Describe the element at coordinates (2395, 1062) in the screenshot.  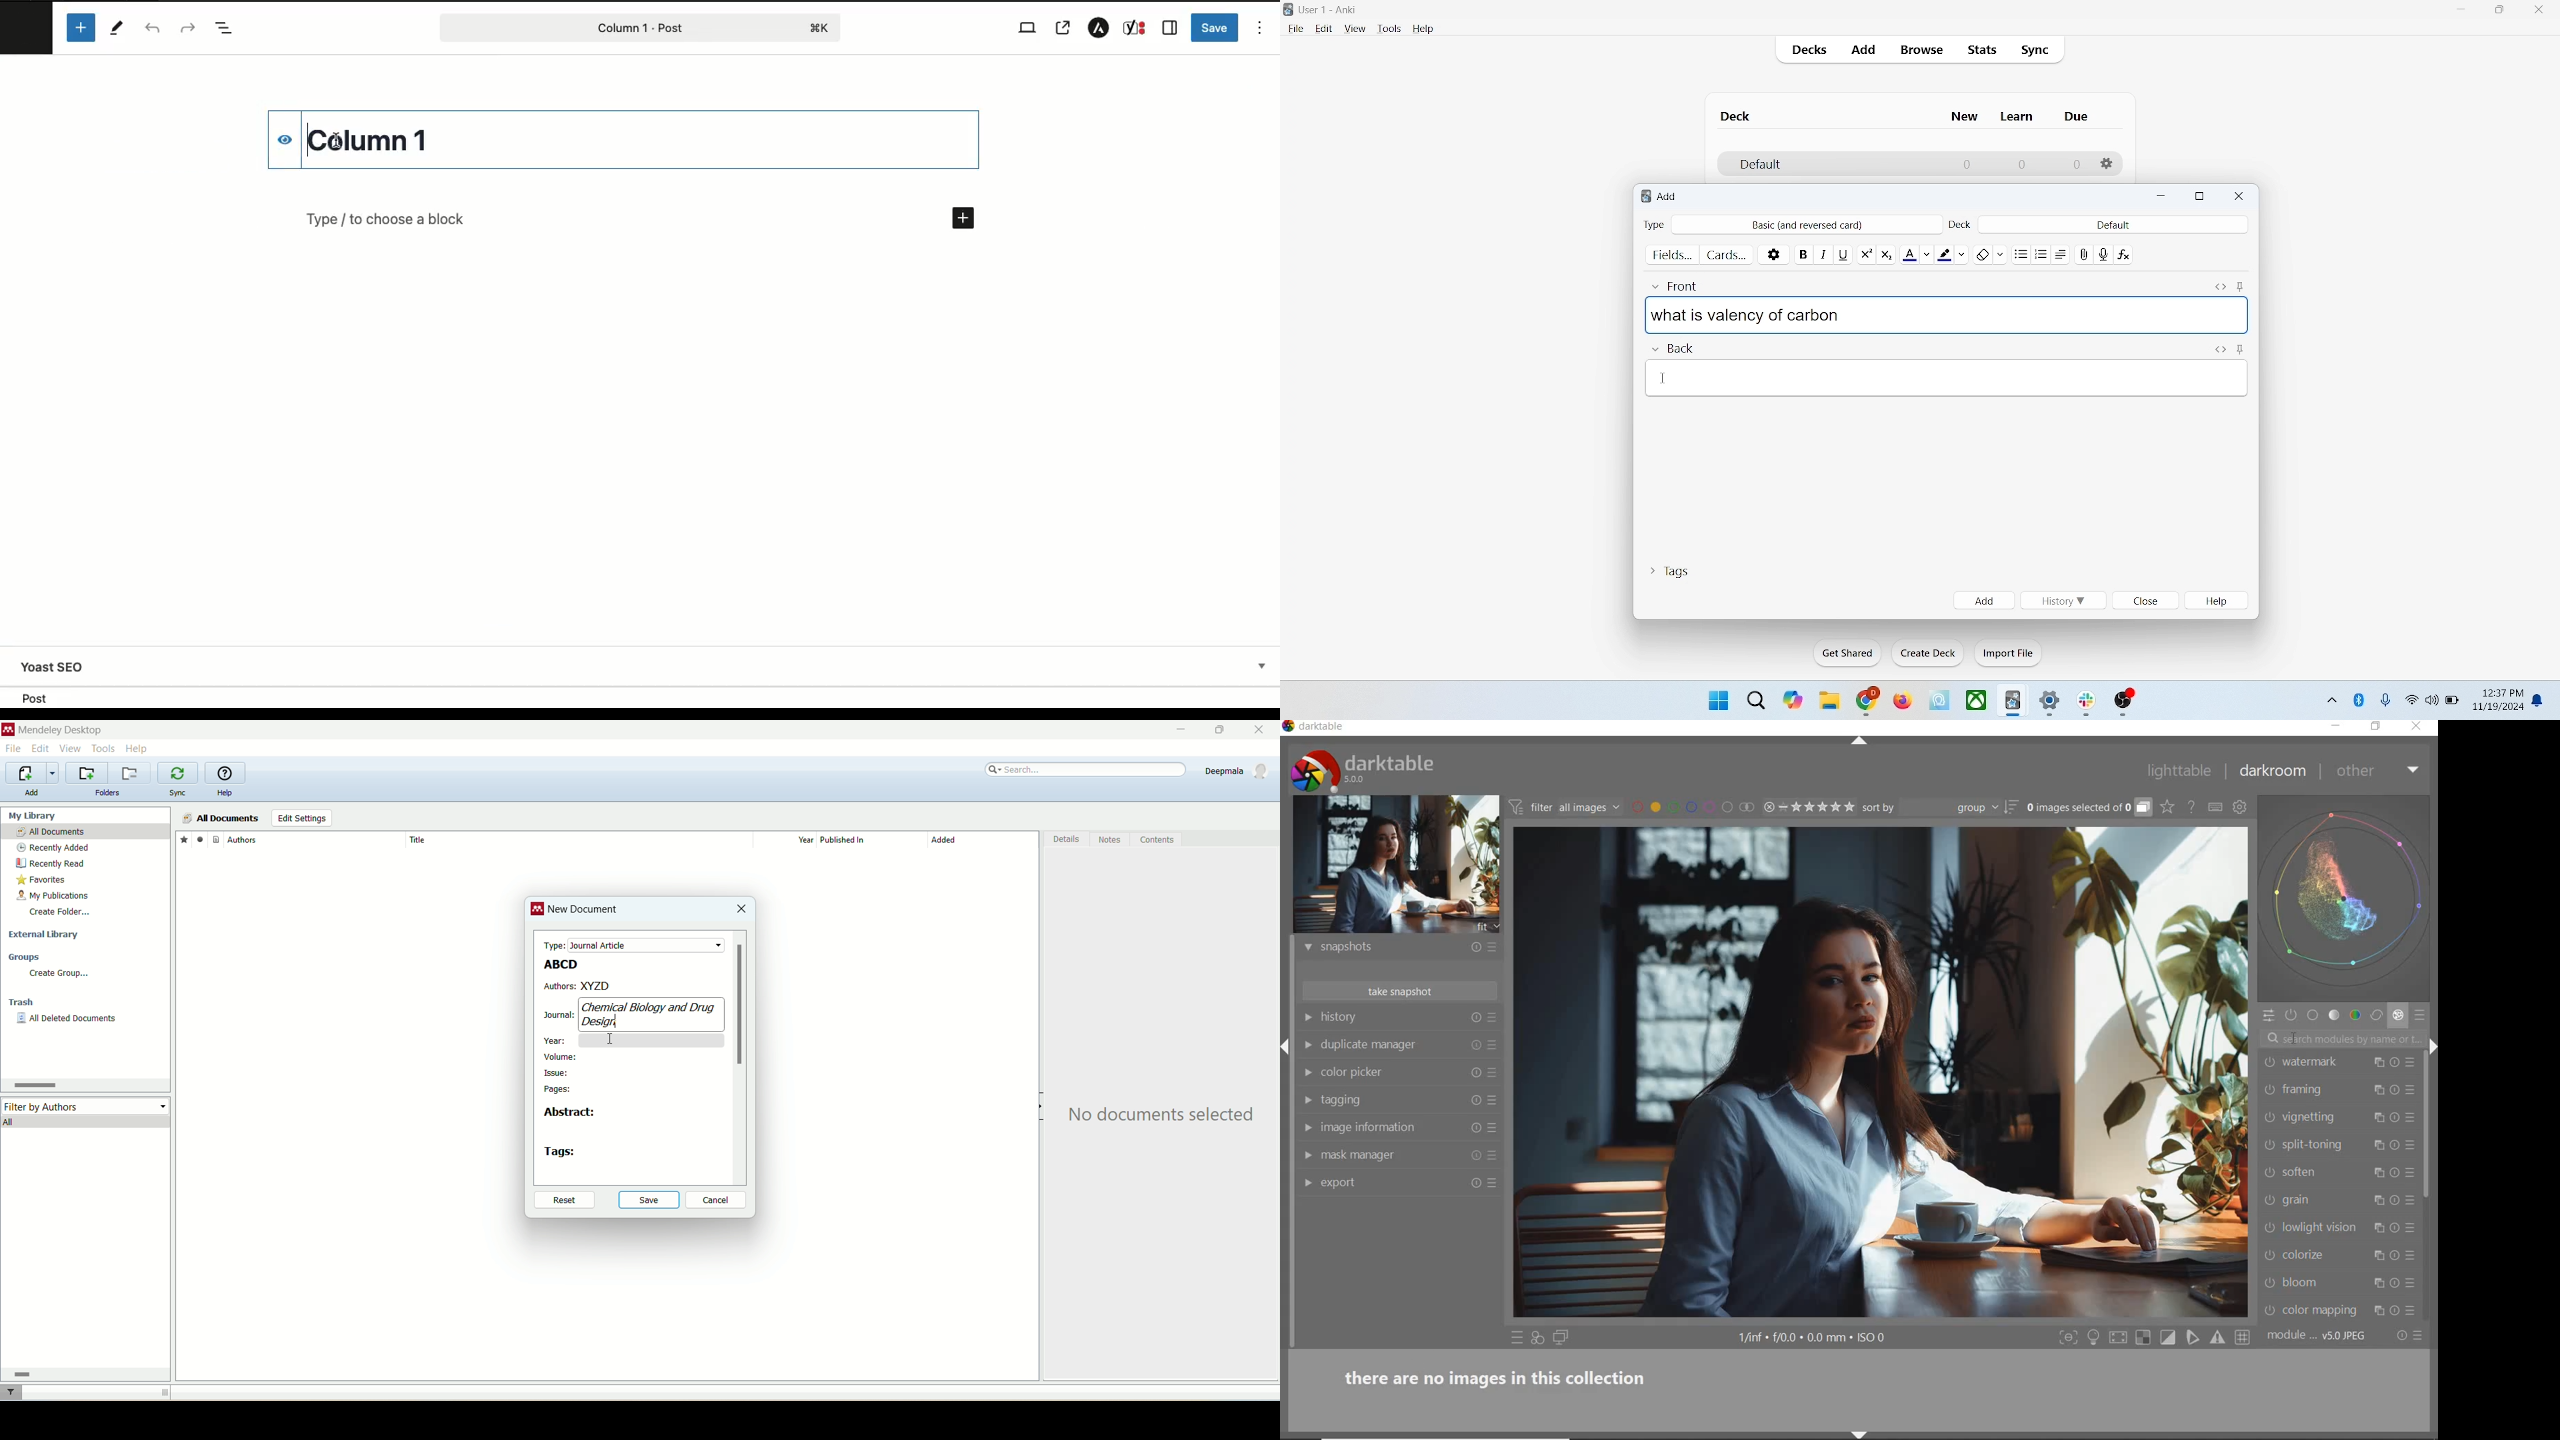
I see `reset` at that location.